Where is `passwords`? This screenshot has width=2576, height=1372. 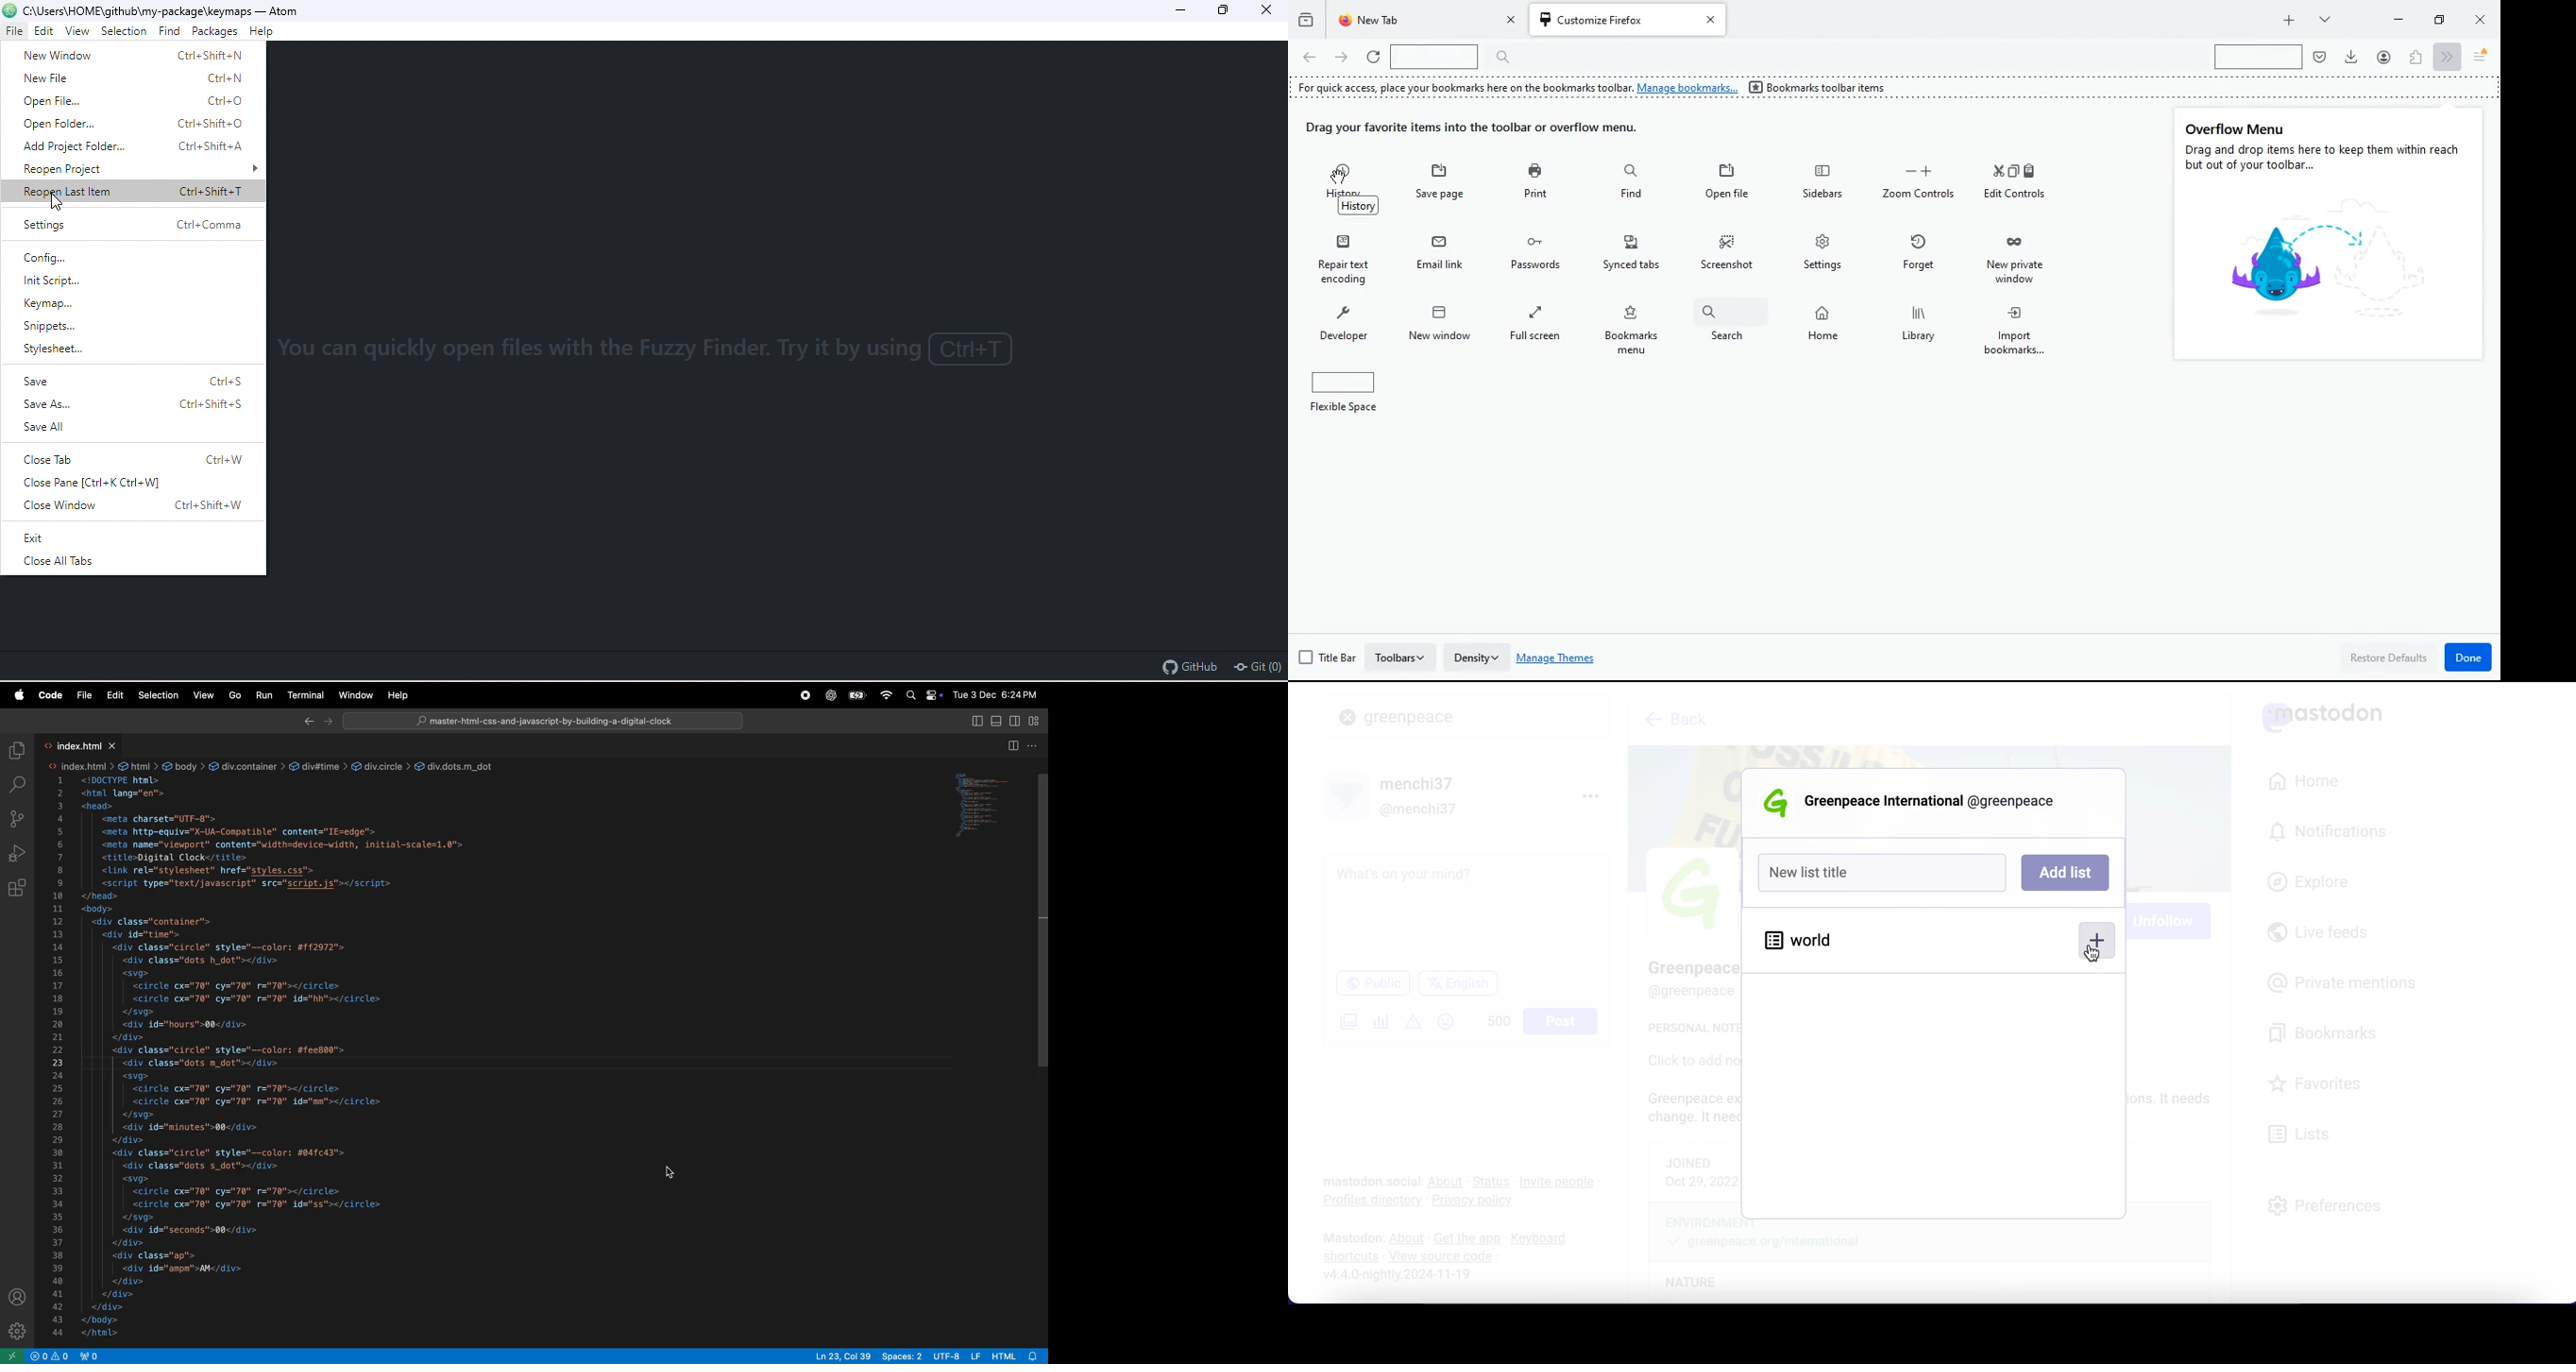 passwords is located at coordinates (1539, 255).